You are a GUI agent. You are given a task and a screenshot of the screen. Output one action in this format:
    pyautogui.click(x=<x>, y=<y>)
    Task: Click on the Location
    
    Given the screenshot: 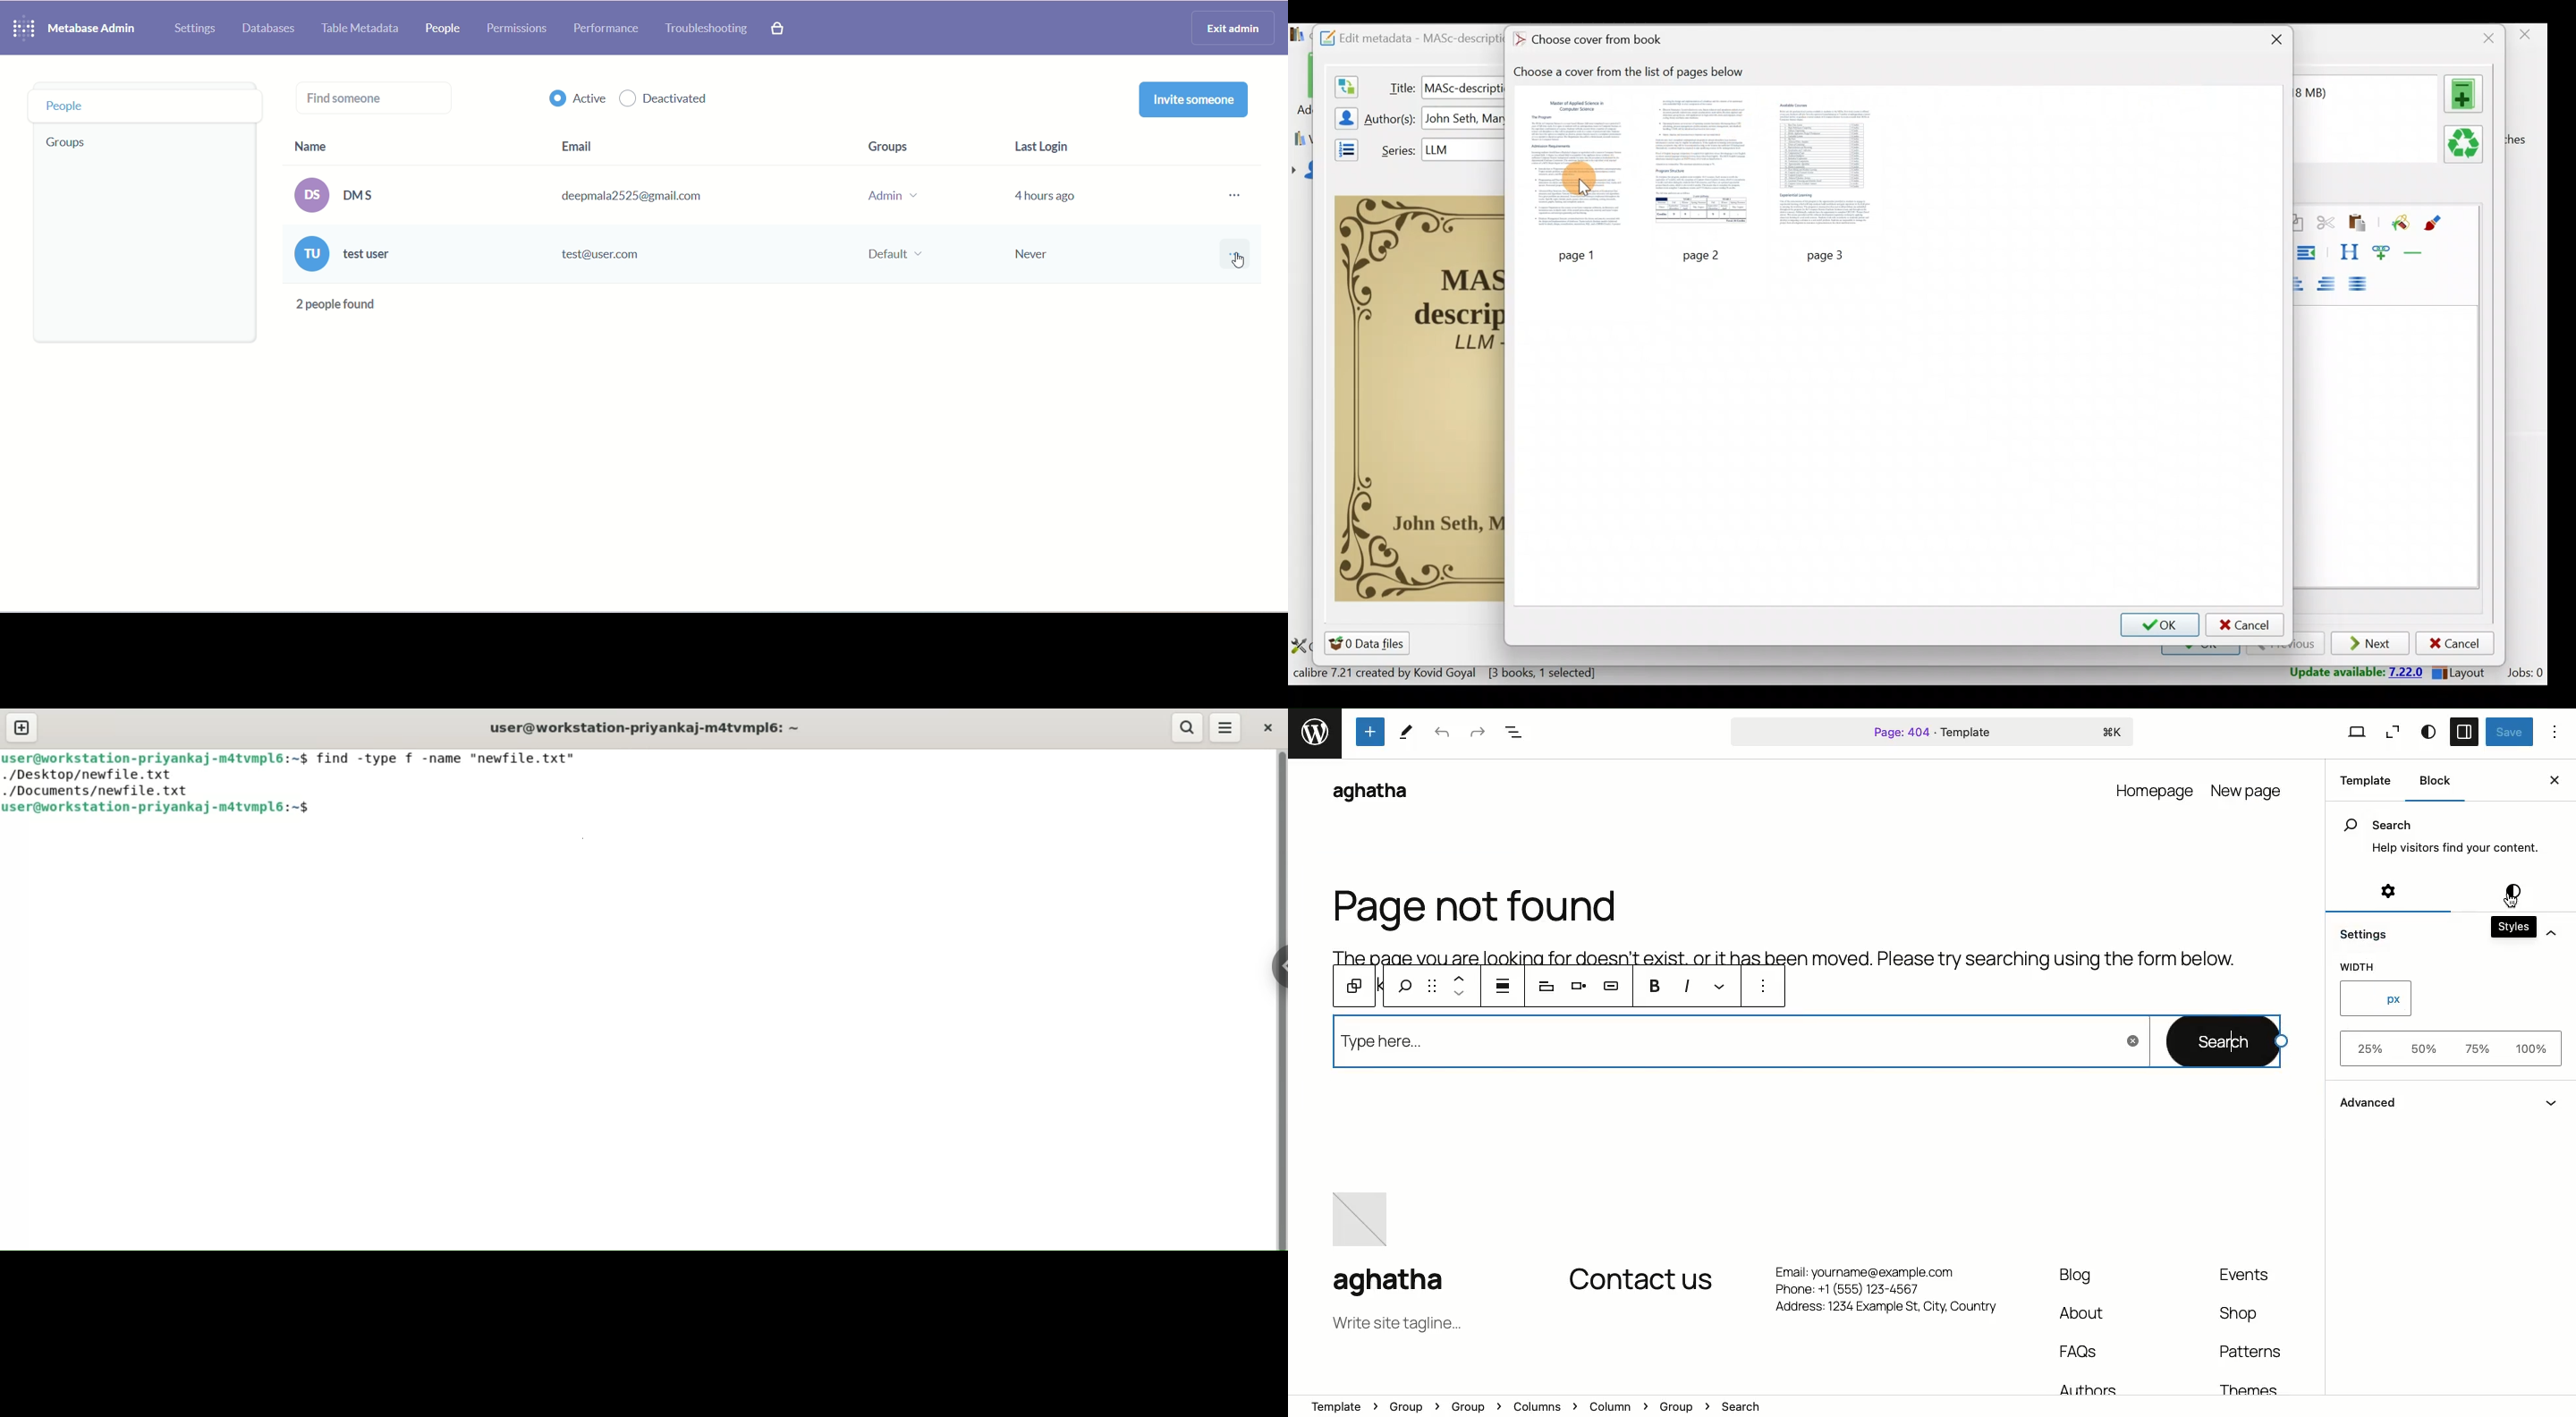 What is the action you would take?
    pyautogui.click(x=1933, y=1408)
    